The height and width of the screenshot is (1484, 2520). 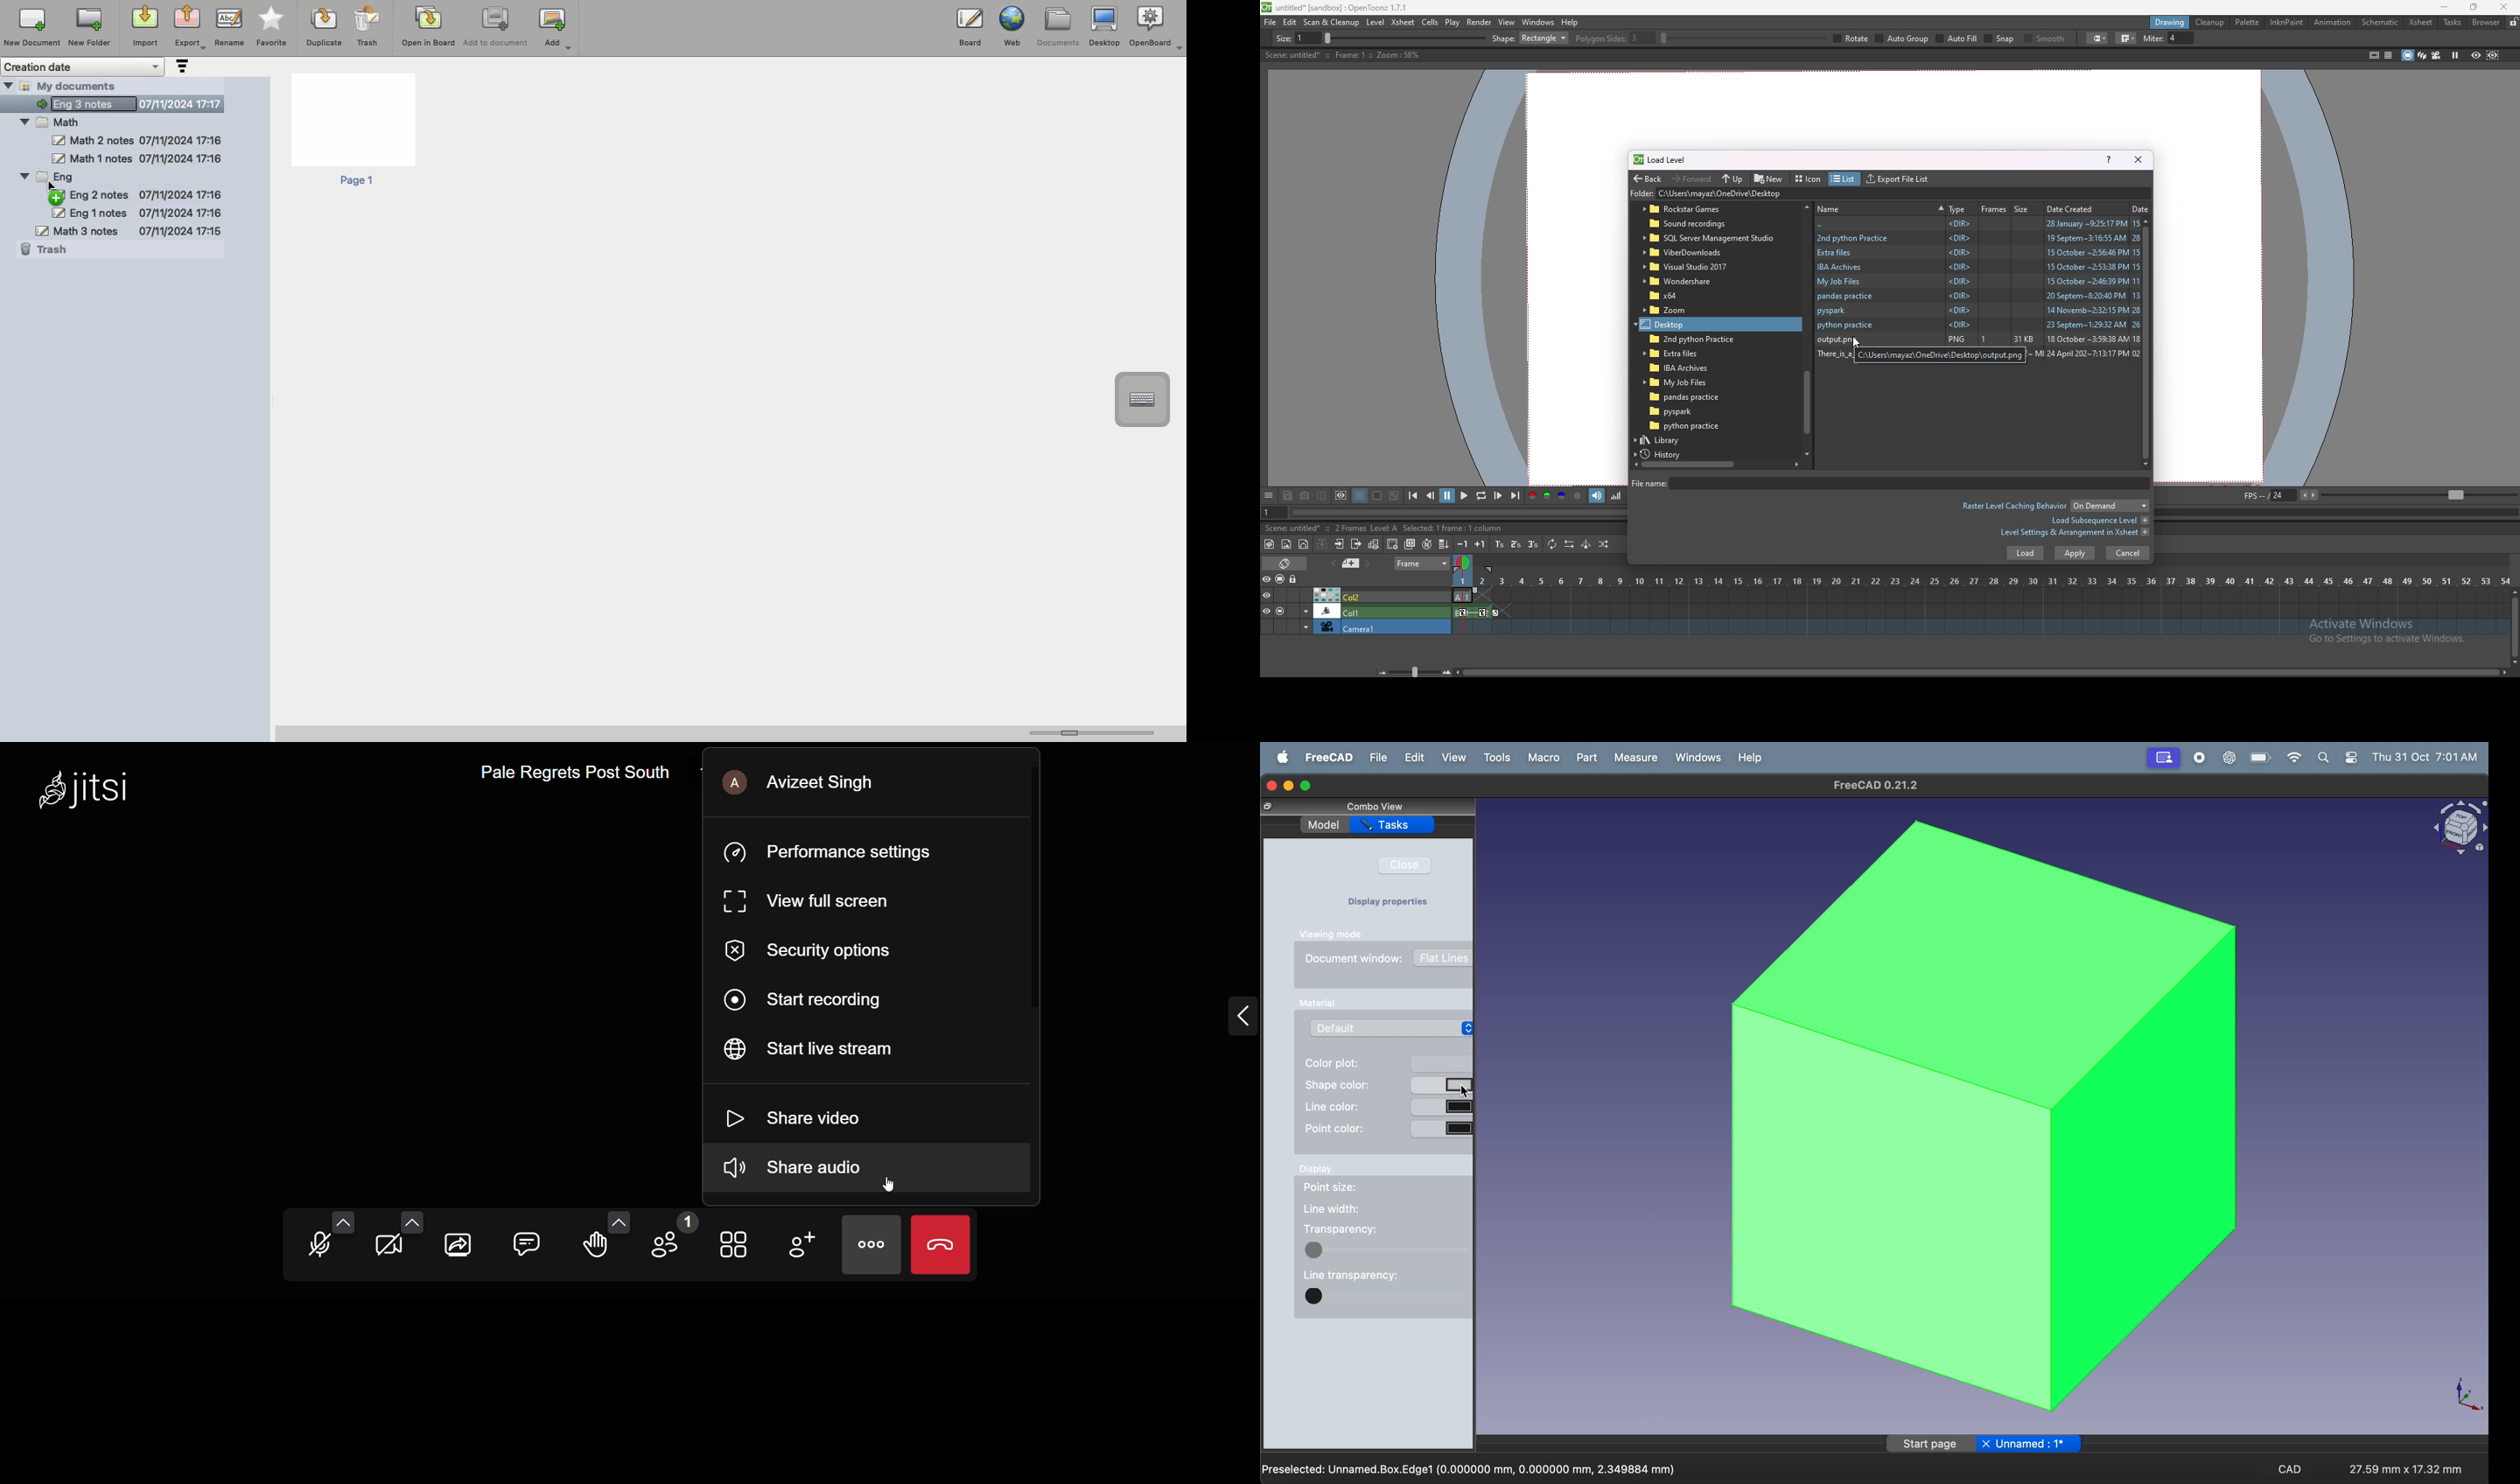 What do you see at coordinates (1350, 1273) in the screenshot?
I see `line transparency` at bounding box center [1350, 1273].